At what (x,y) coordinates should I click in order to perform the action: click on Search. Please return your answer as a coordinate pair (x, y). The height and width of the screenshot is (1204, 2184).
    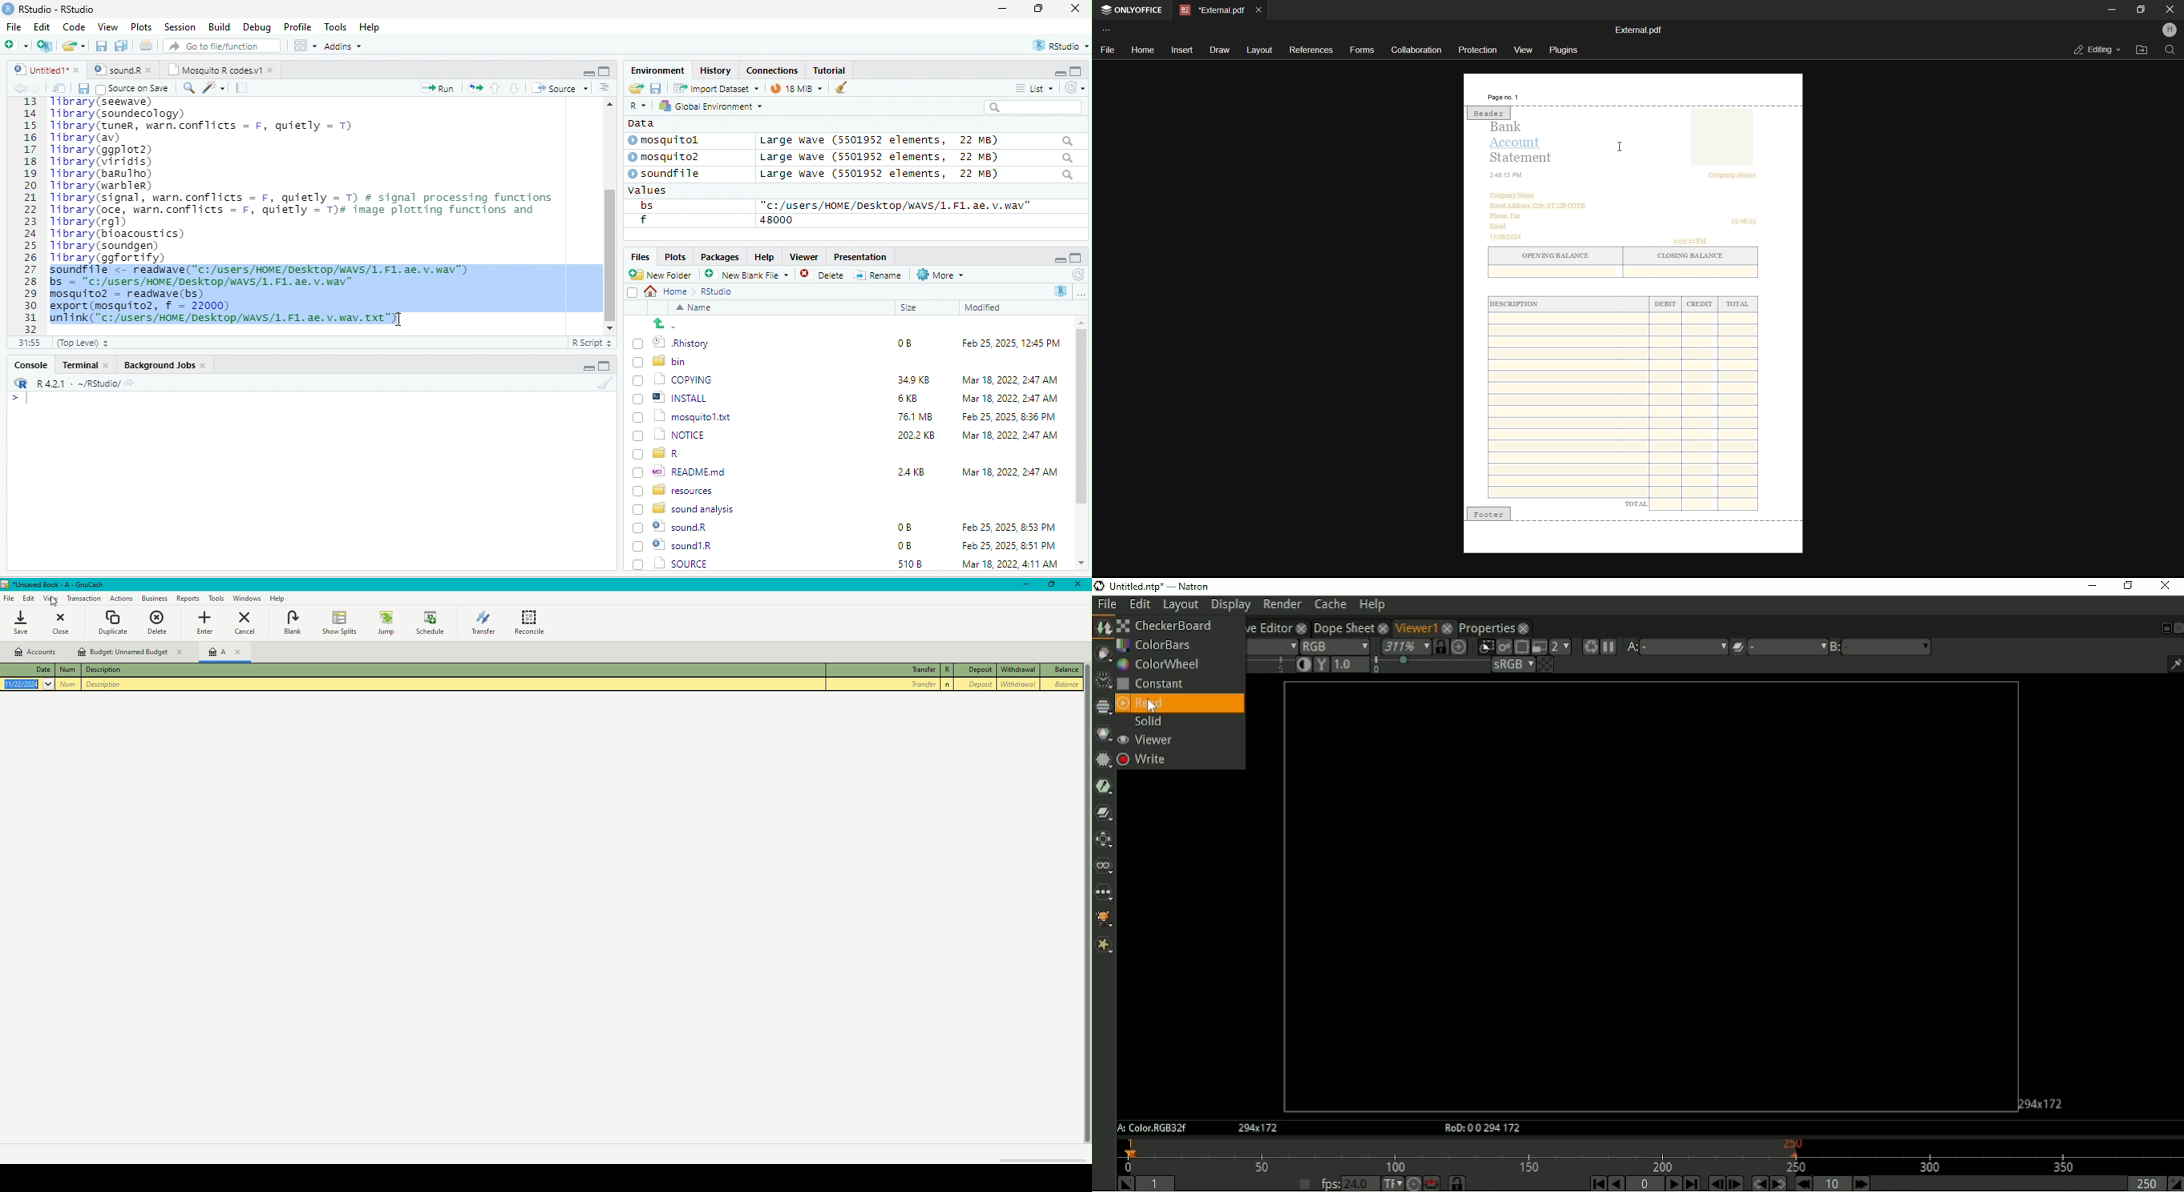
    Looking at the image, I should click on (2169, 50).